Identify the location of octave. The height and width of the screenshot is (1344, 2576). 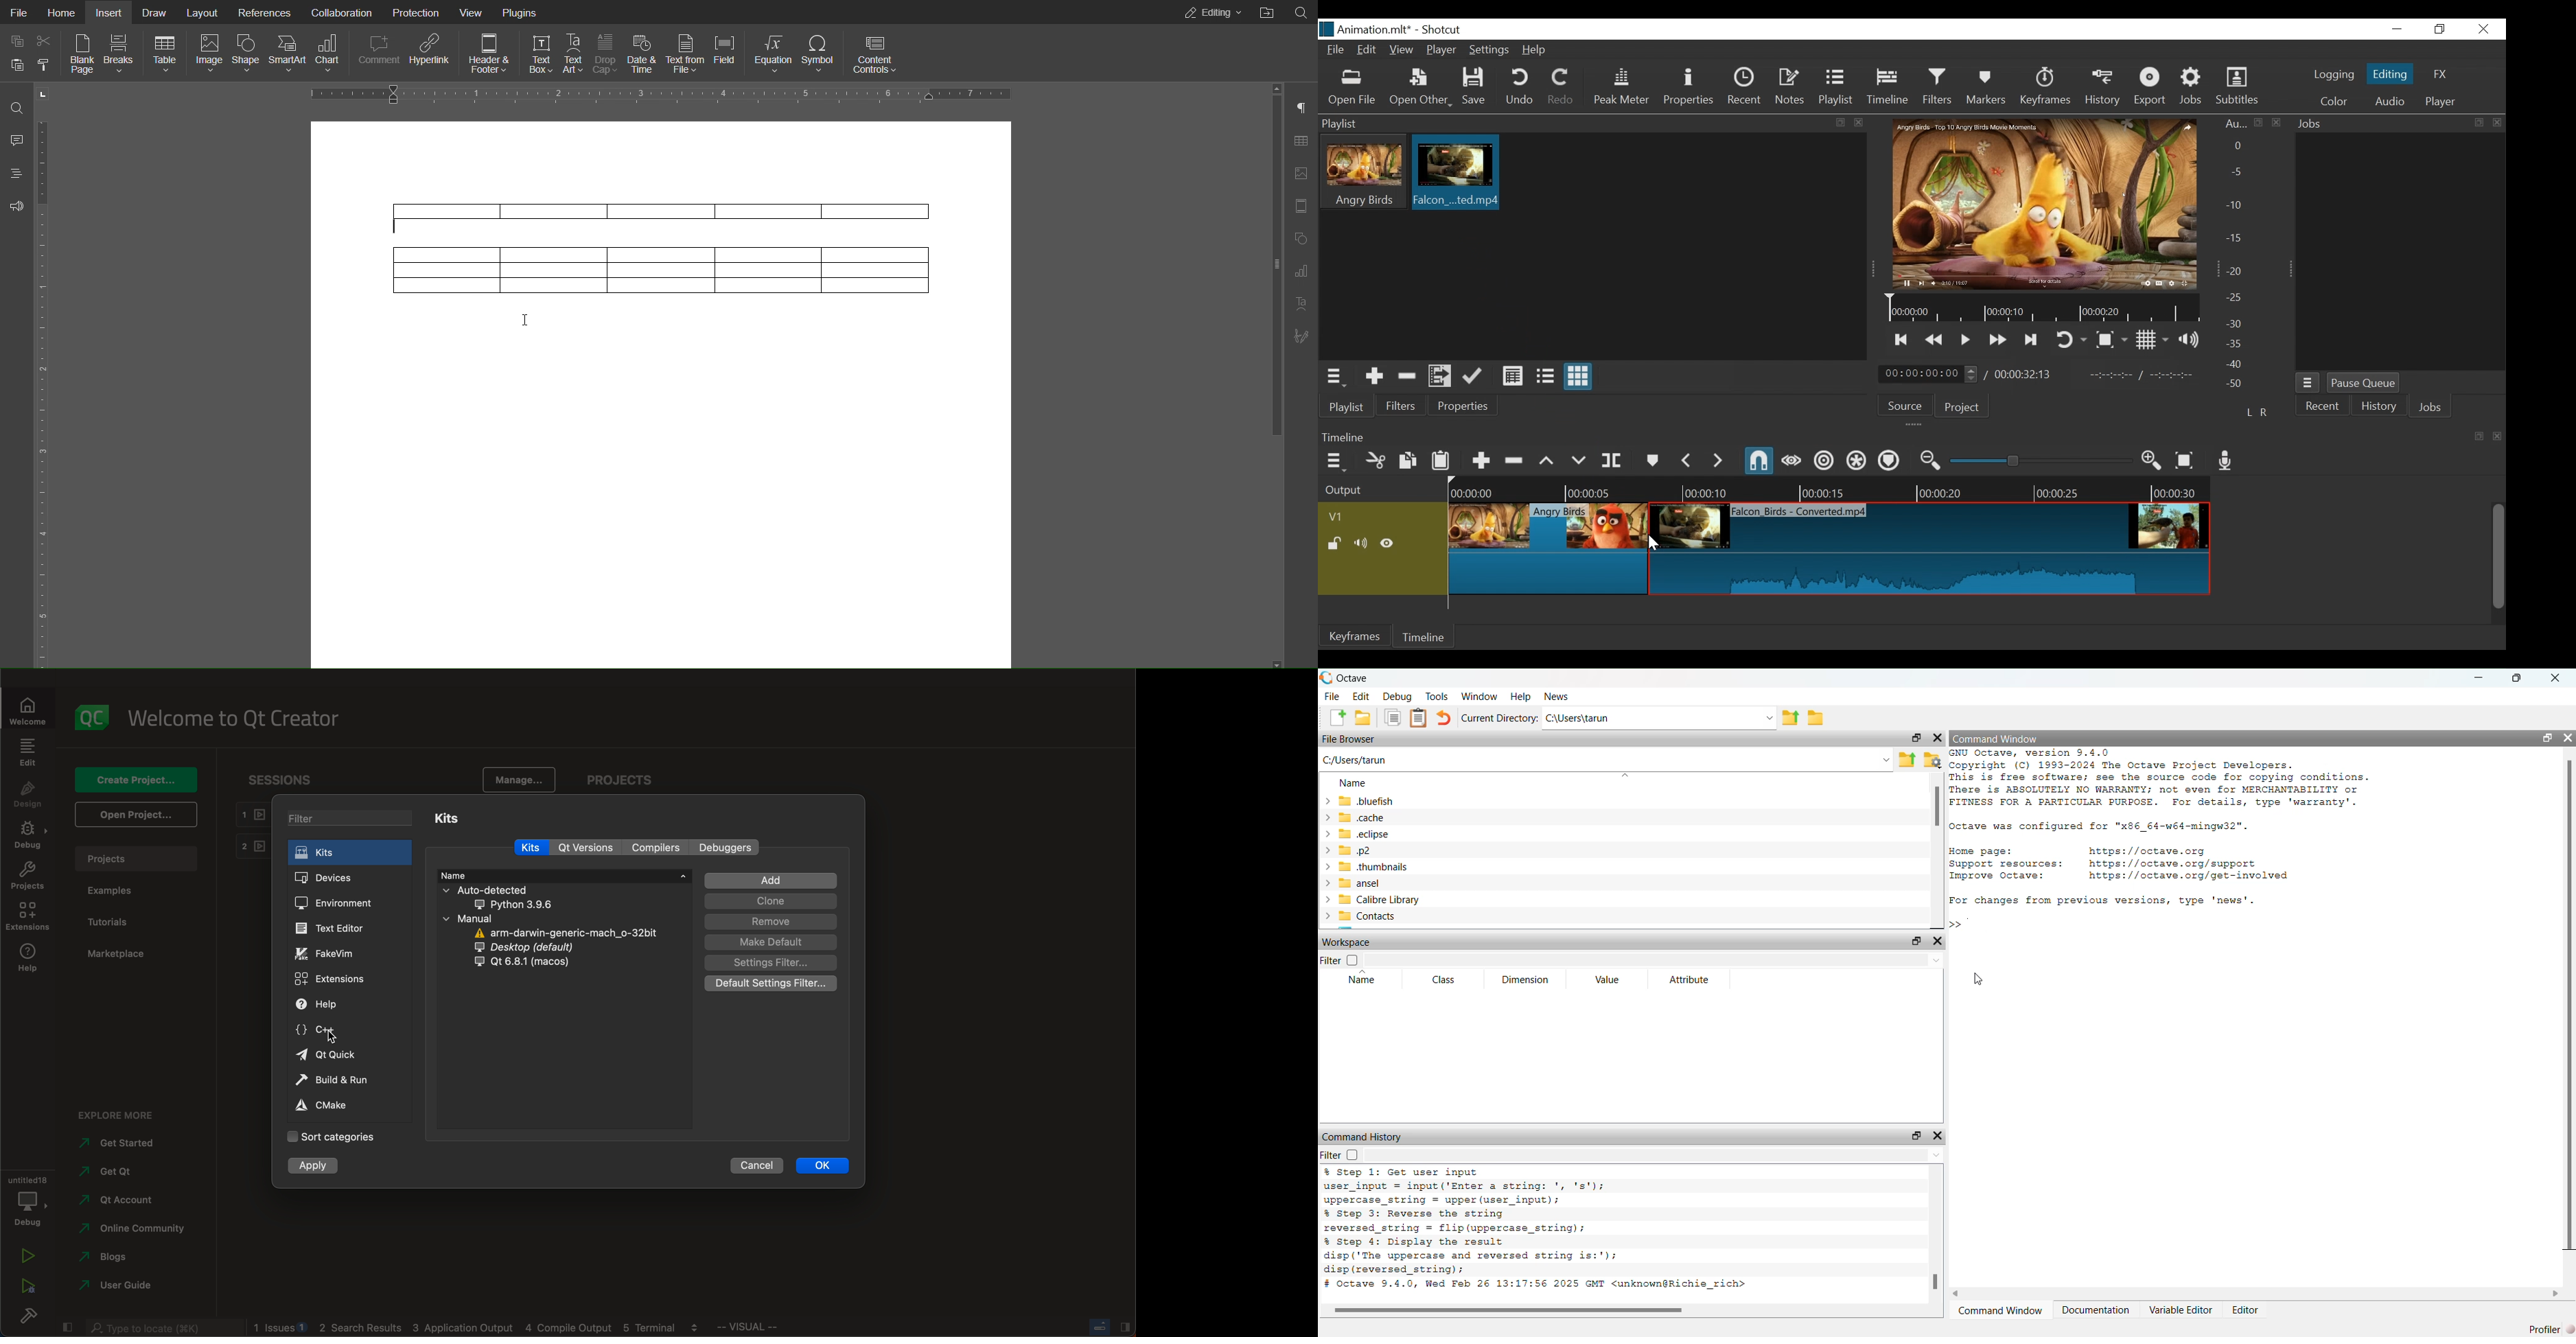
(1362, 676).